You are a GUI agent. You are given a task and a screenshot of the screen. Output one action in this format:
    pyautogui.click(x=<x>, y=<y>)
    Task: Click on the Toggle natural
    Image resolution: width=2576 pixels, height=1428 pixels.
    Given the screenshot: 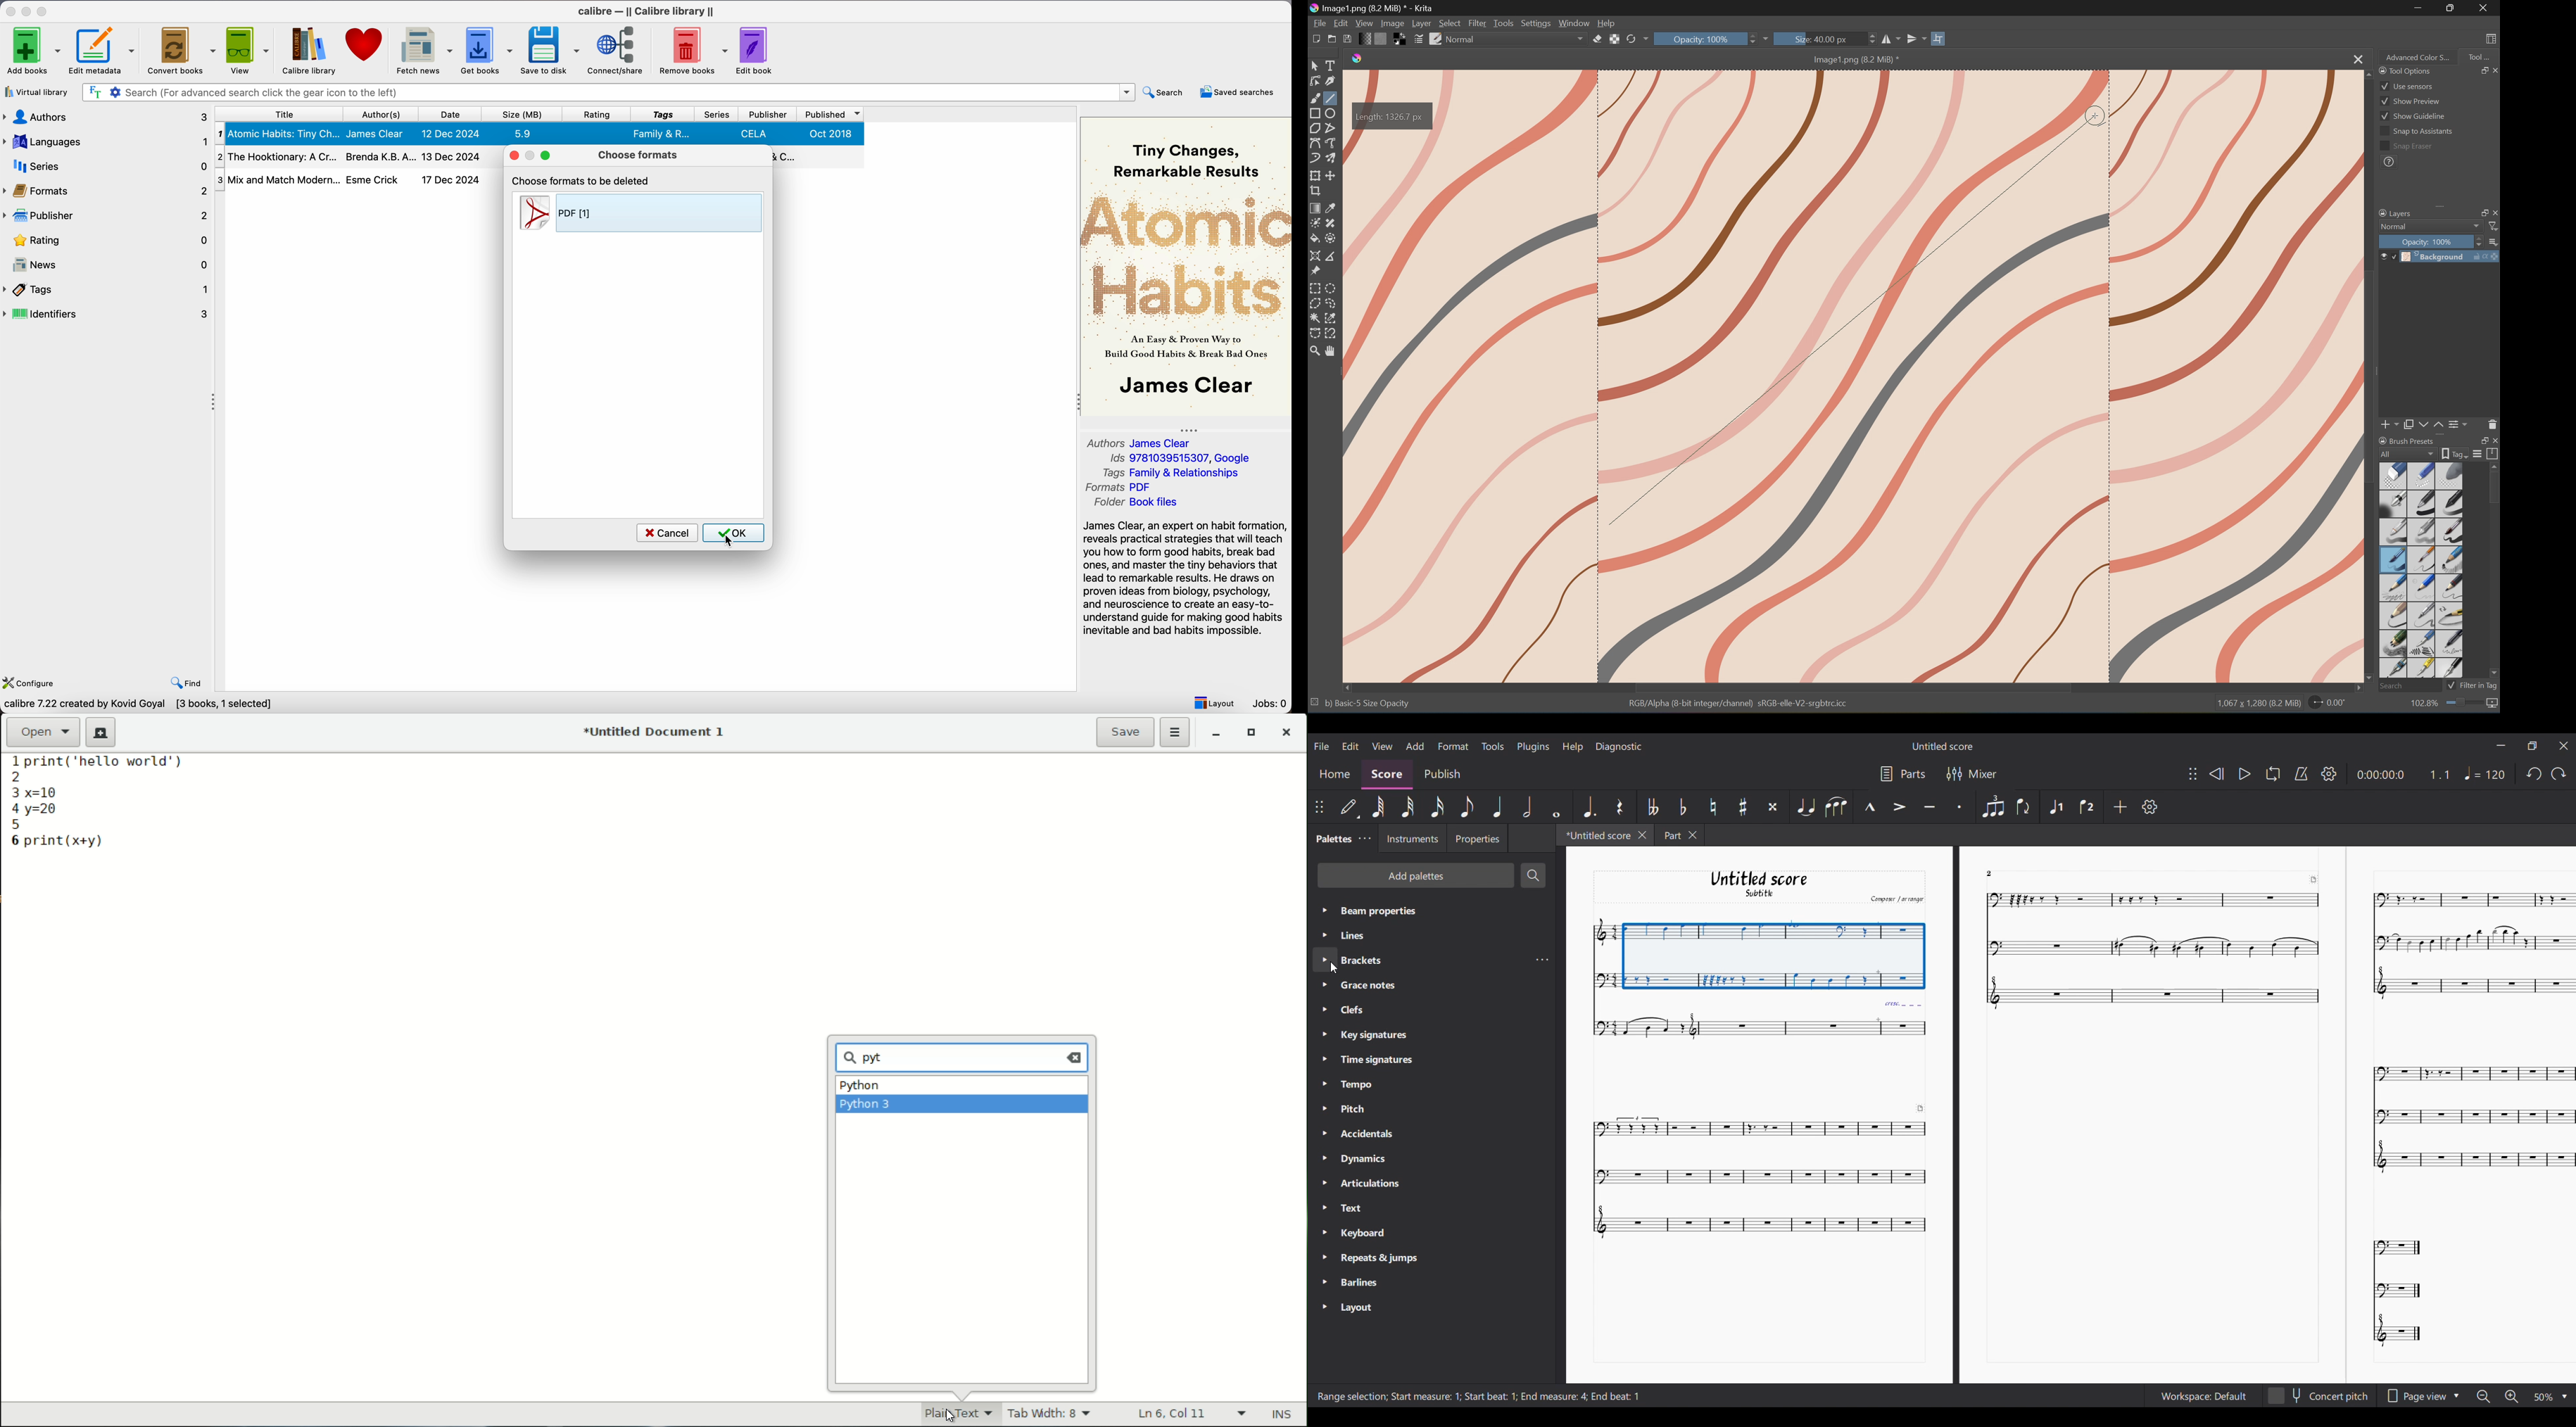 What is the action you would take?
    pyautogui.click(x=1713, y=807)
    